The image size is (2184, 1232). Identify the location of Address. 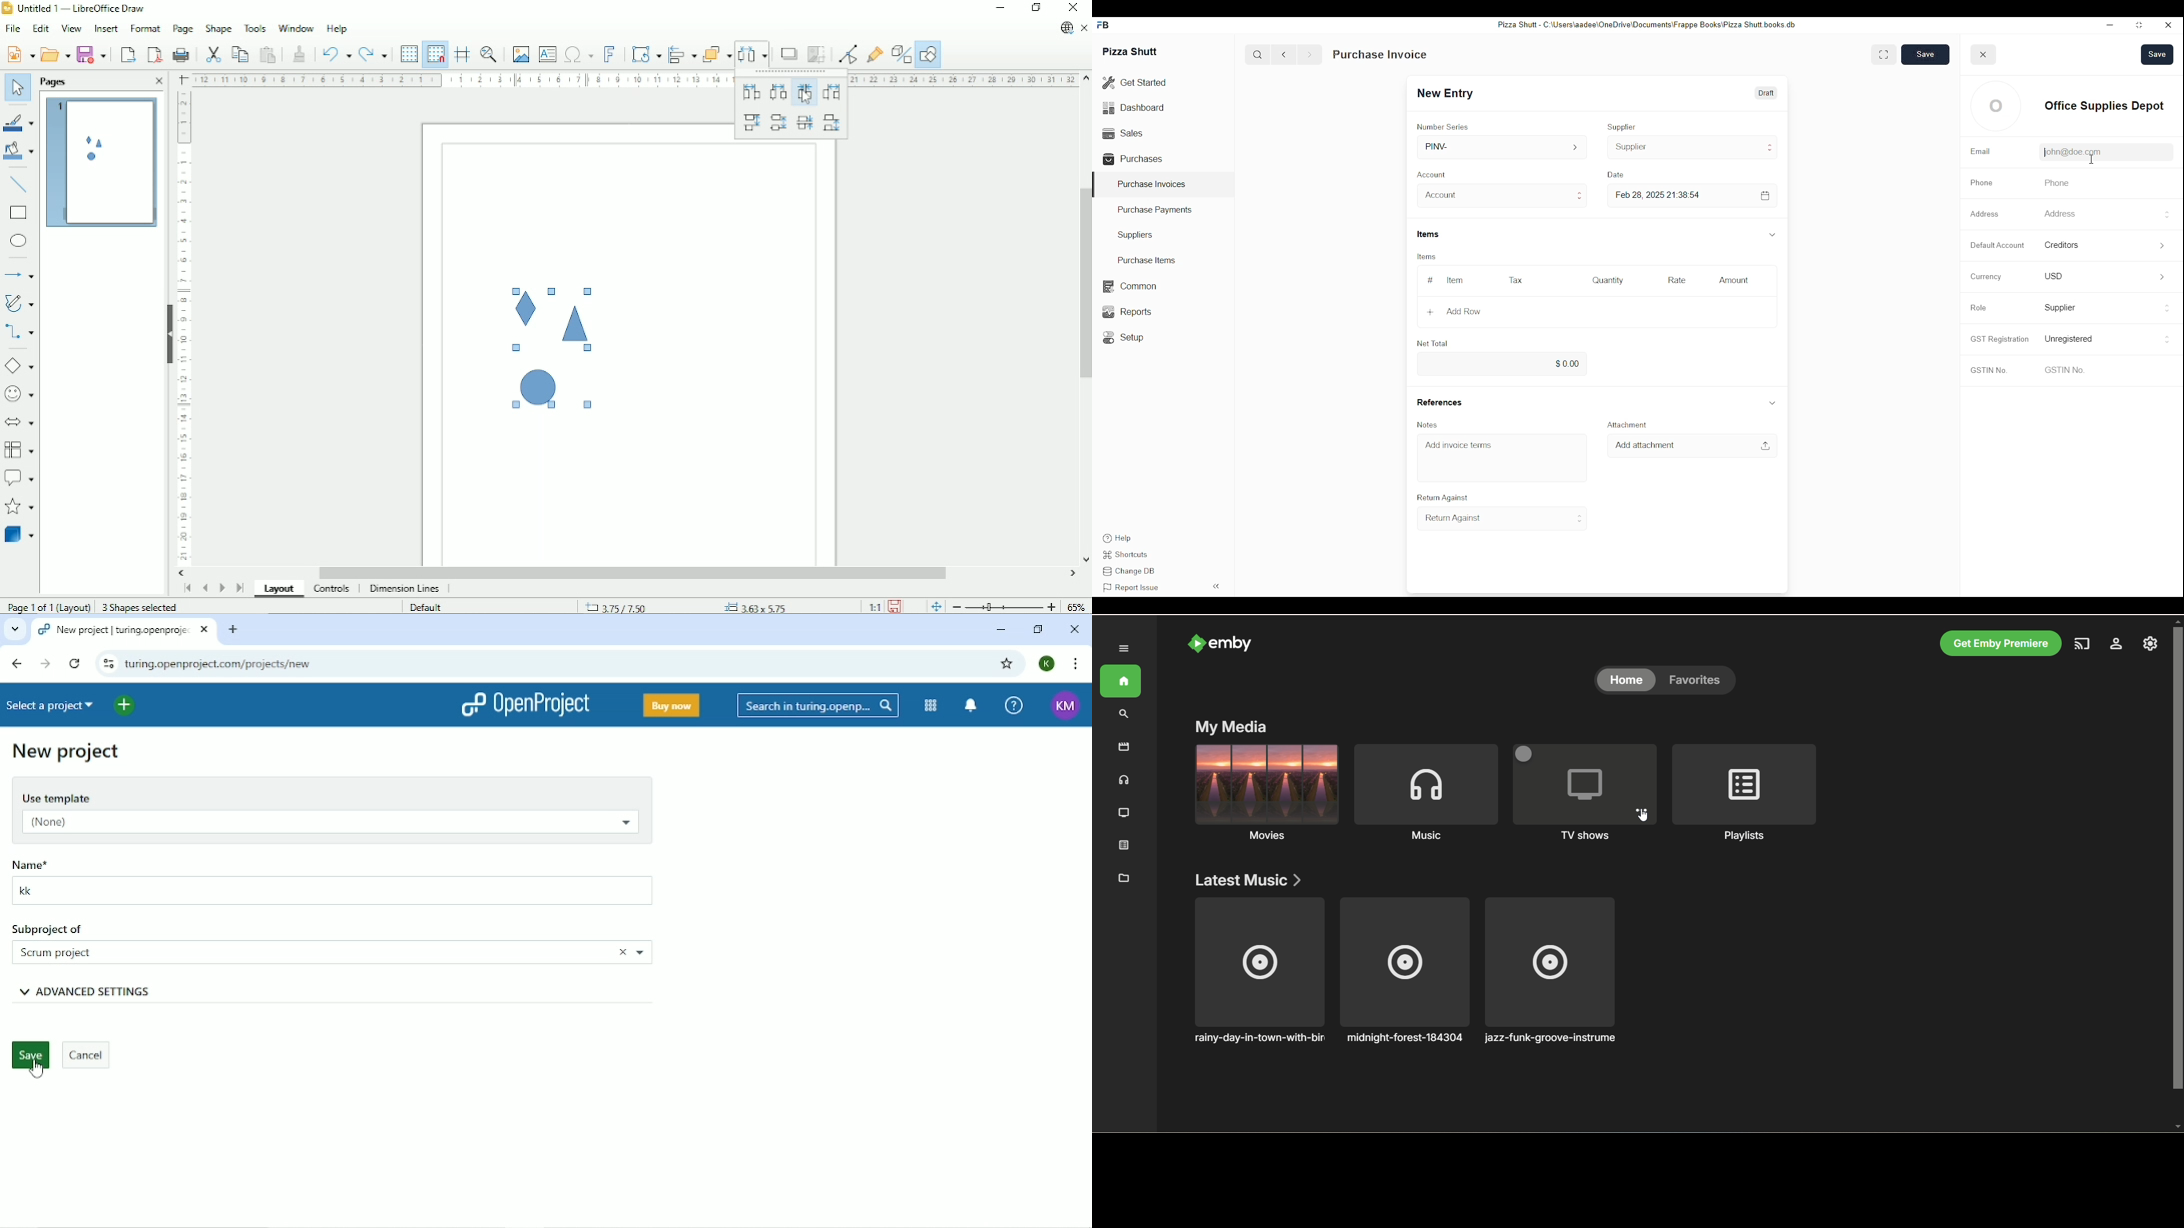
(1987, 213).